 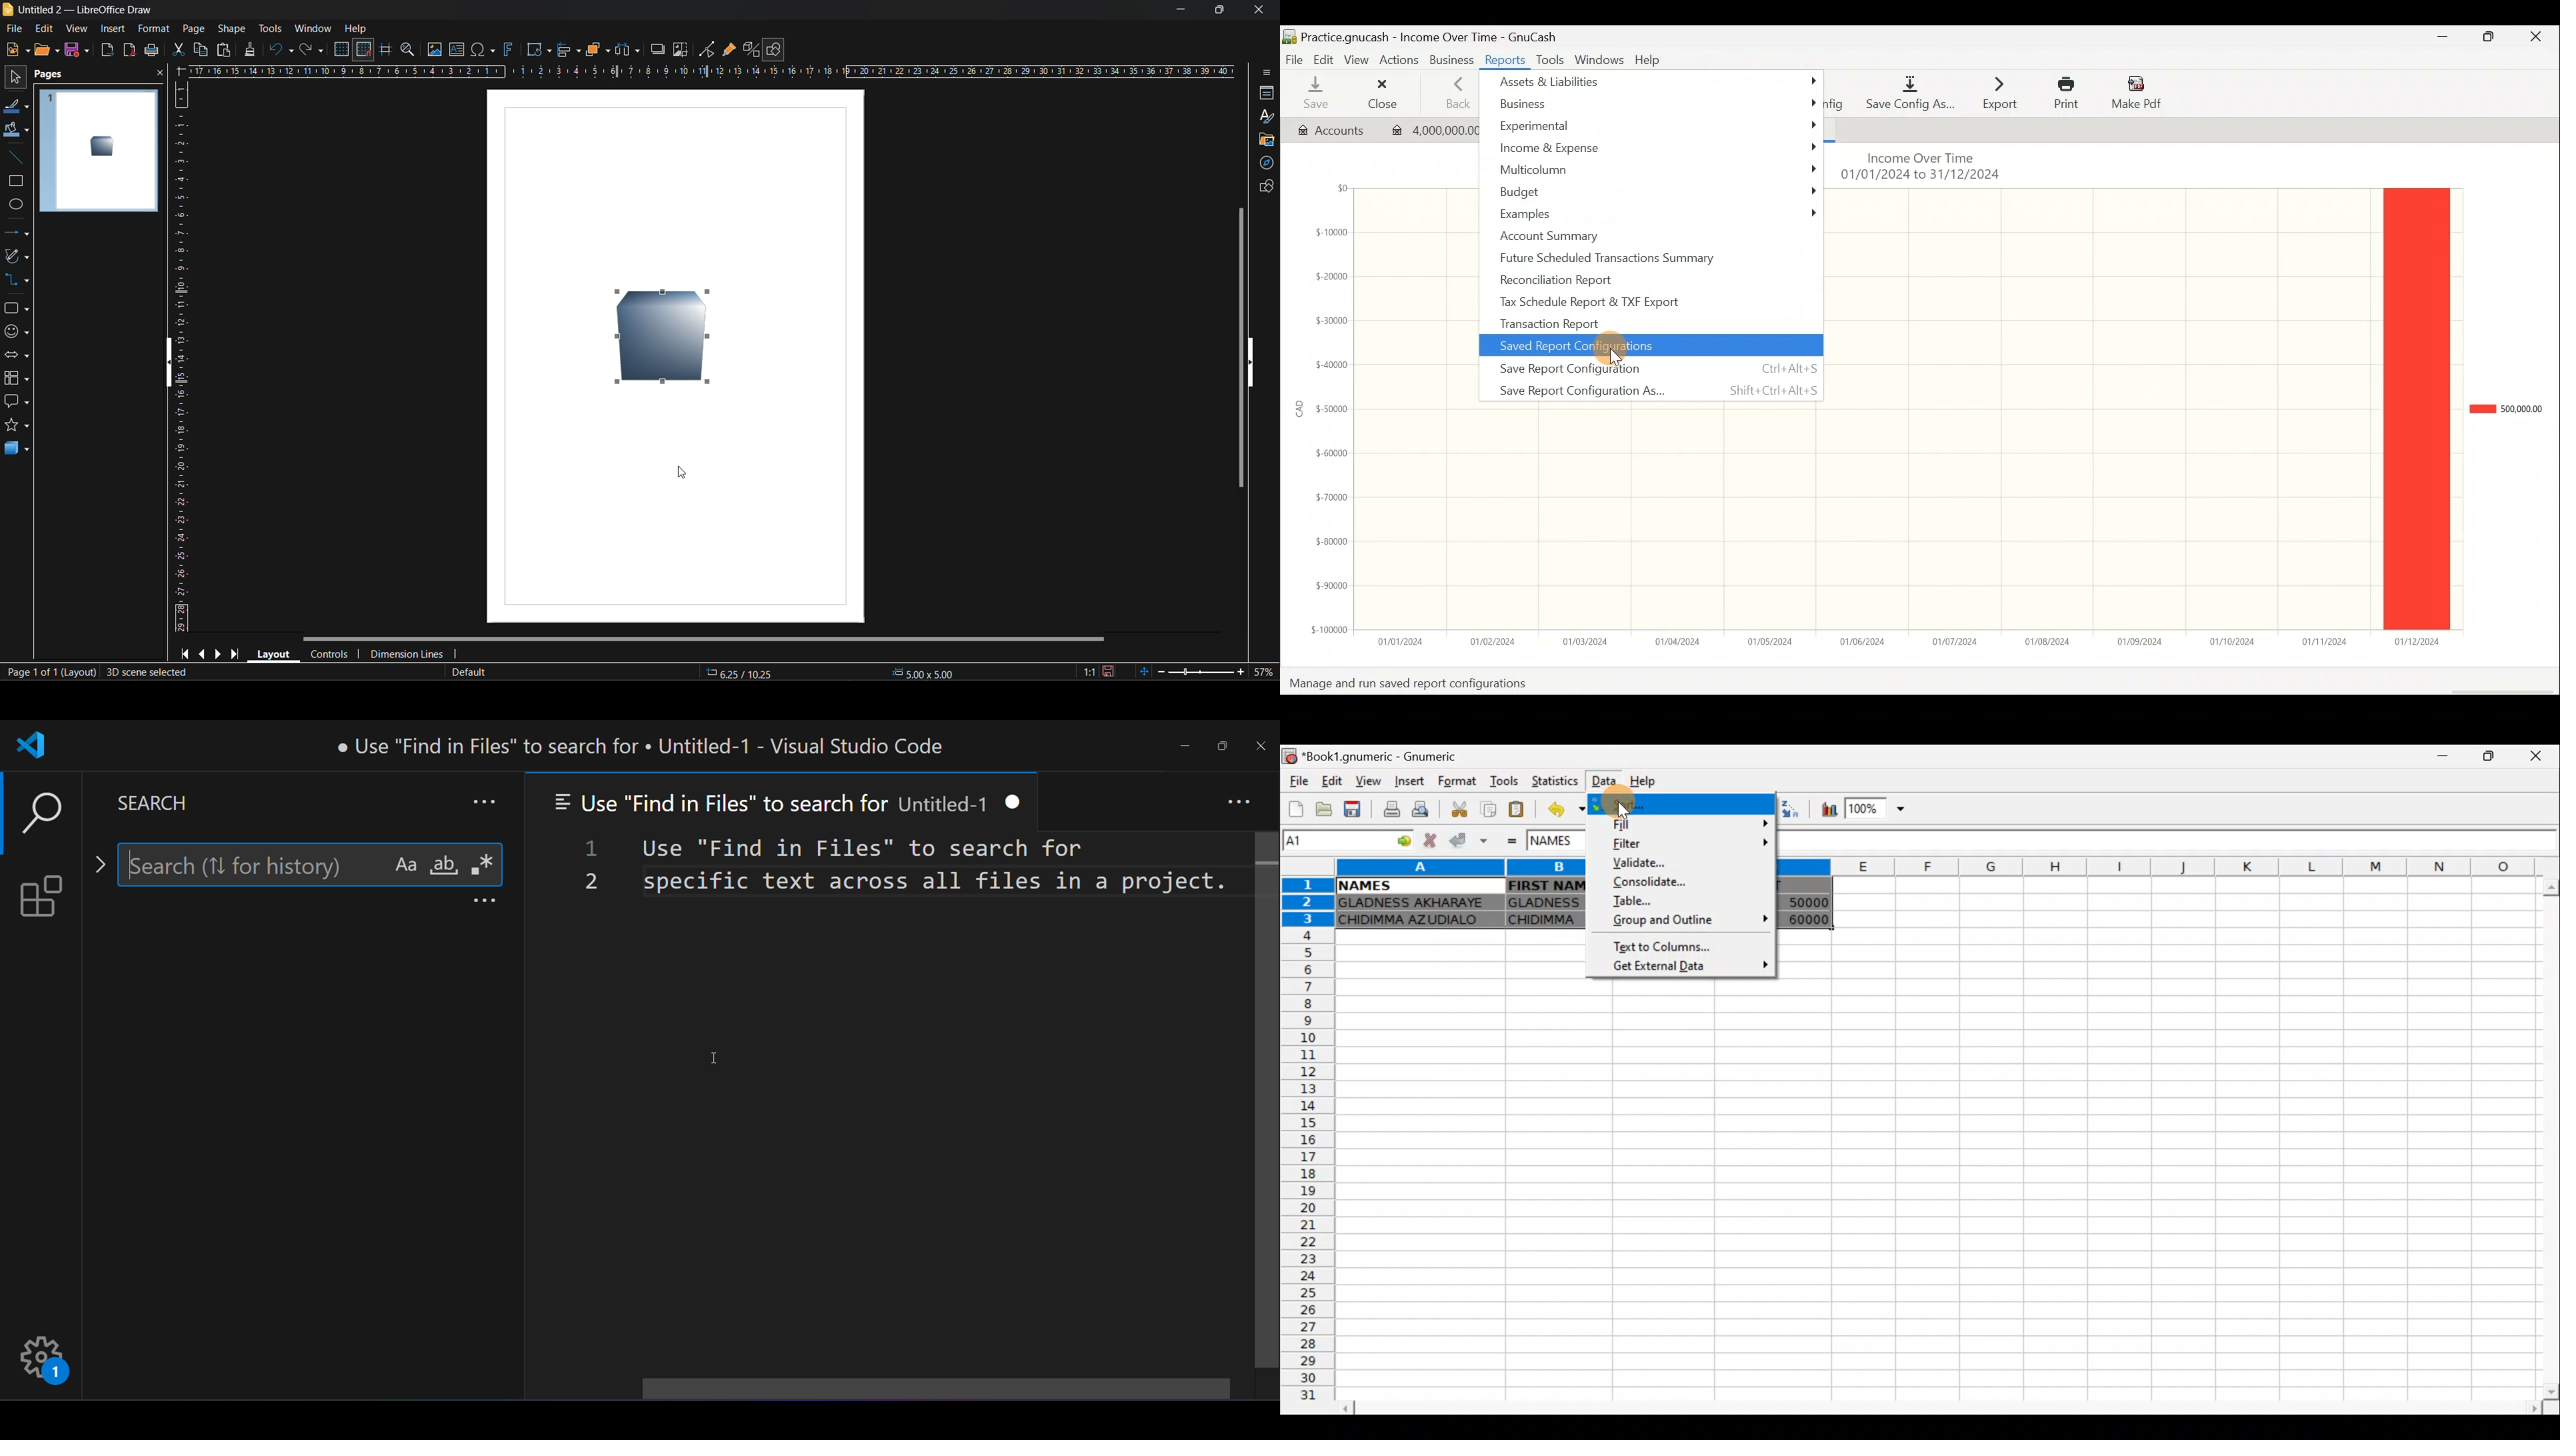 What do you see at coordinates (1547, 919) in the screenshot?
I see `CHIDIMMA` at bounding box center [1547, 919].